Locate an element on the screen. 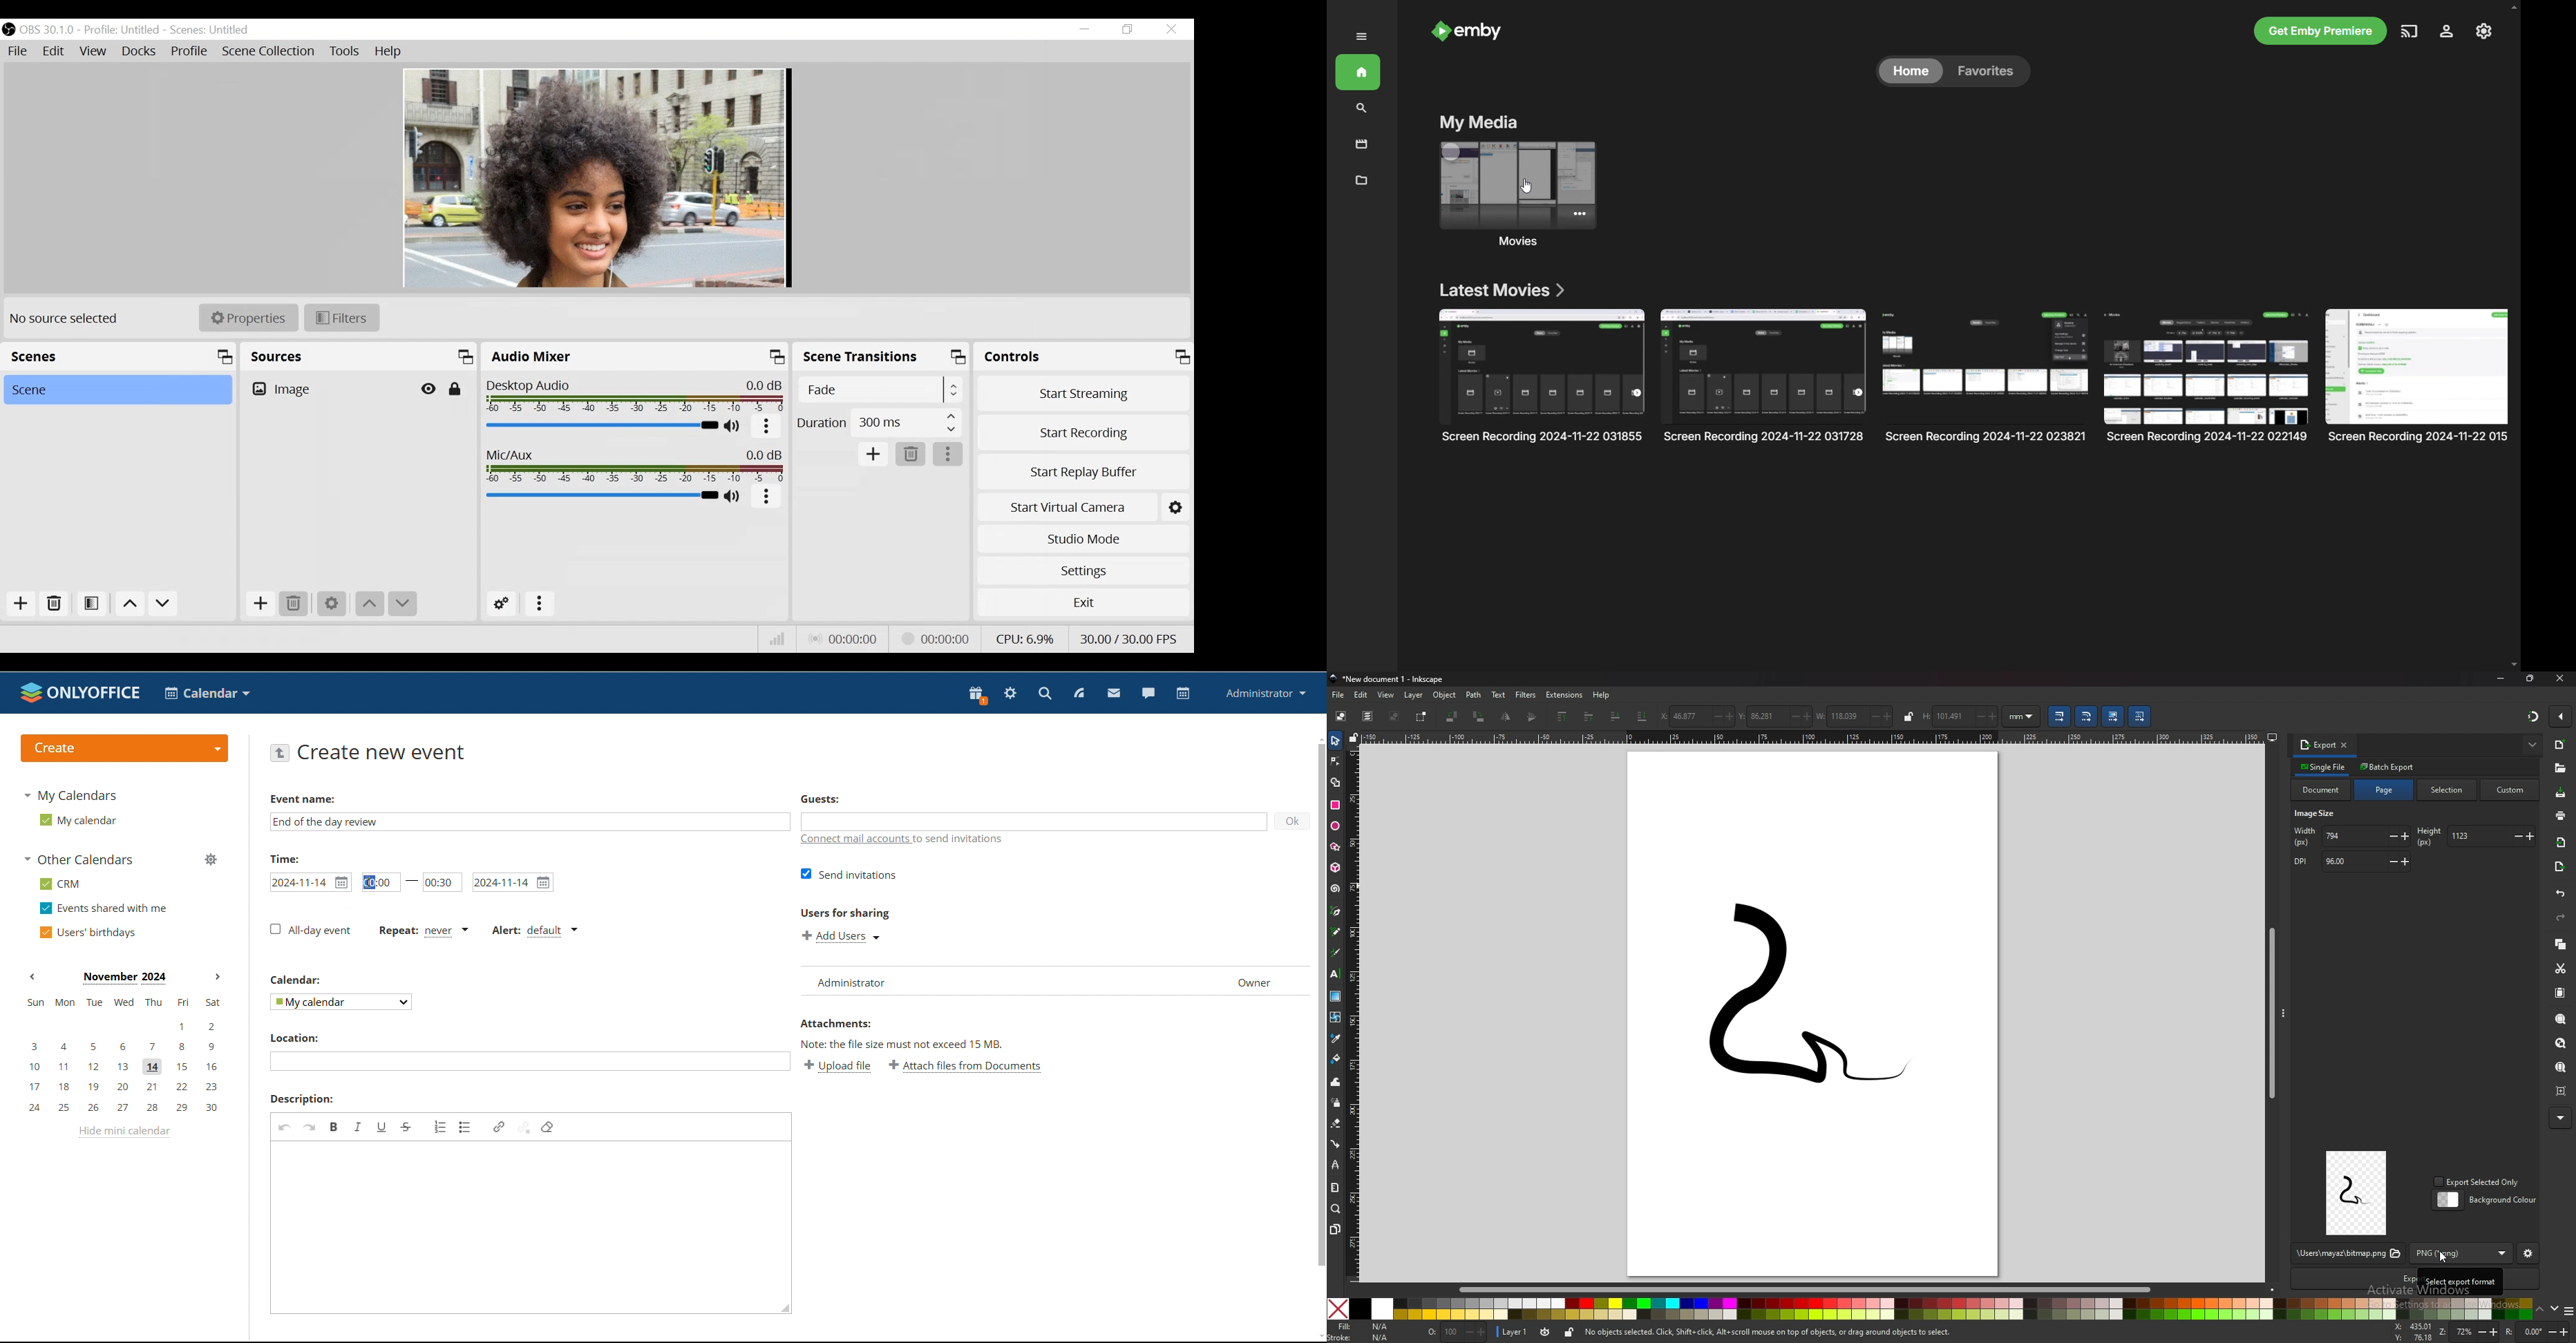 The image size is (2576, 1344). Restore is located at coordinates (1129, 30).